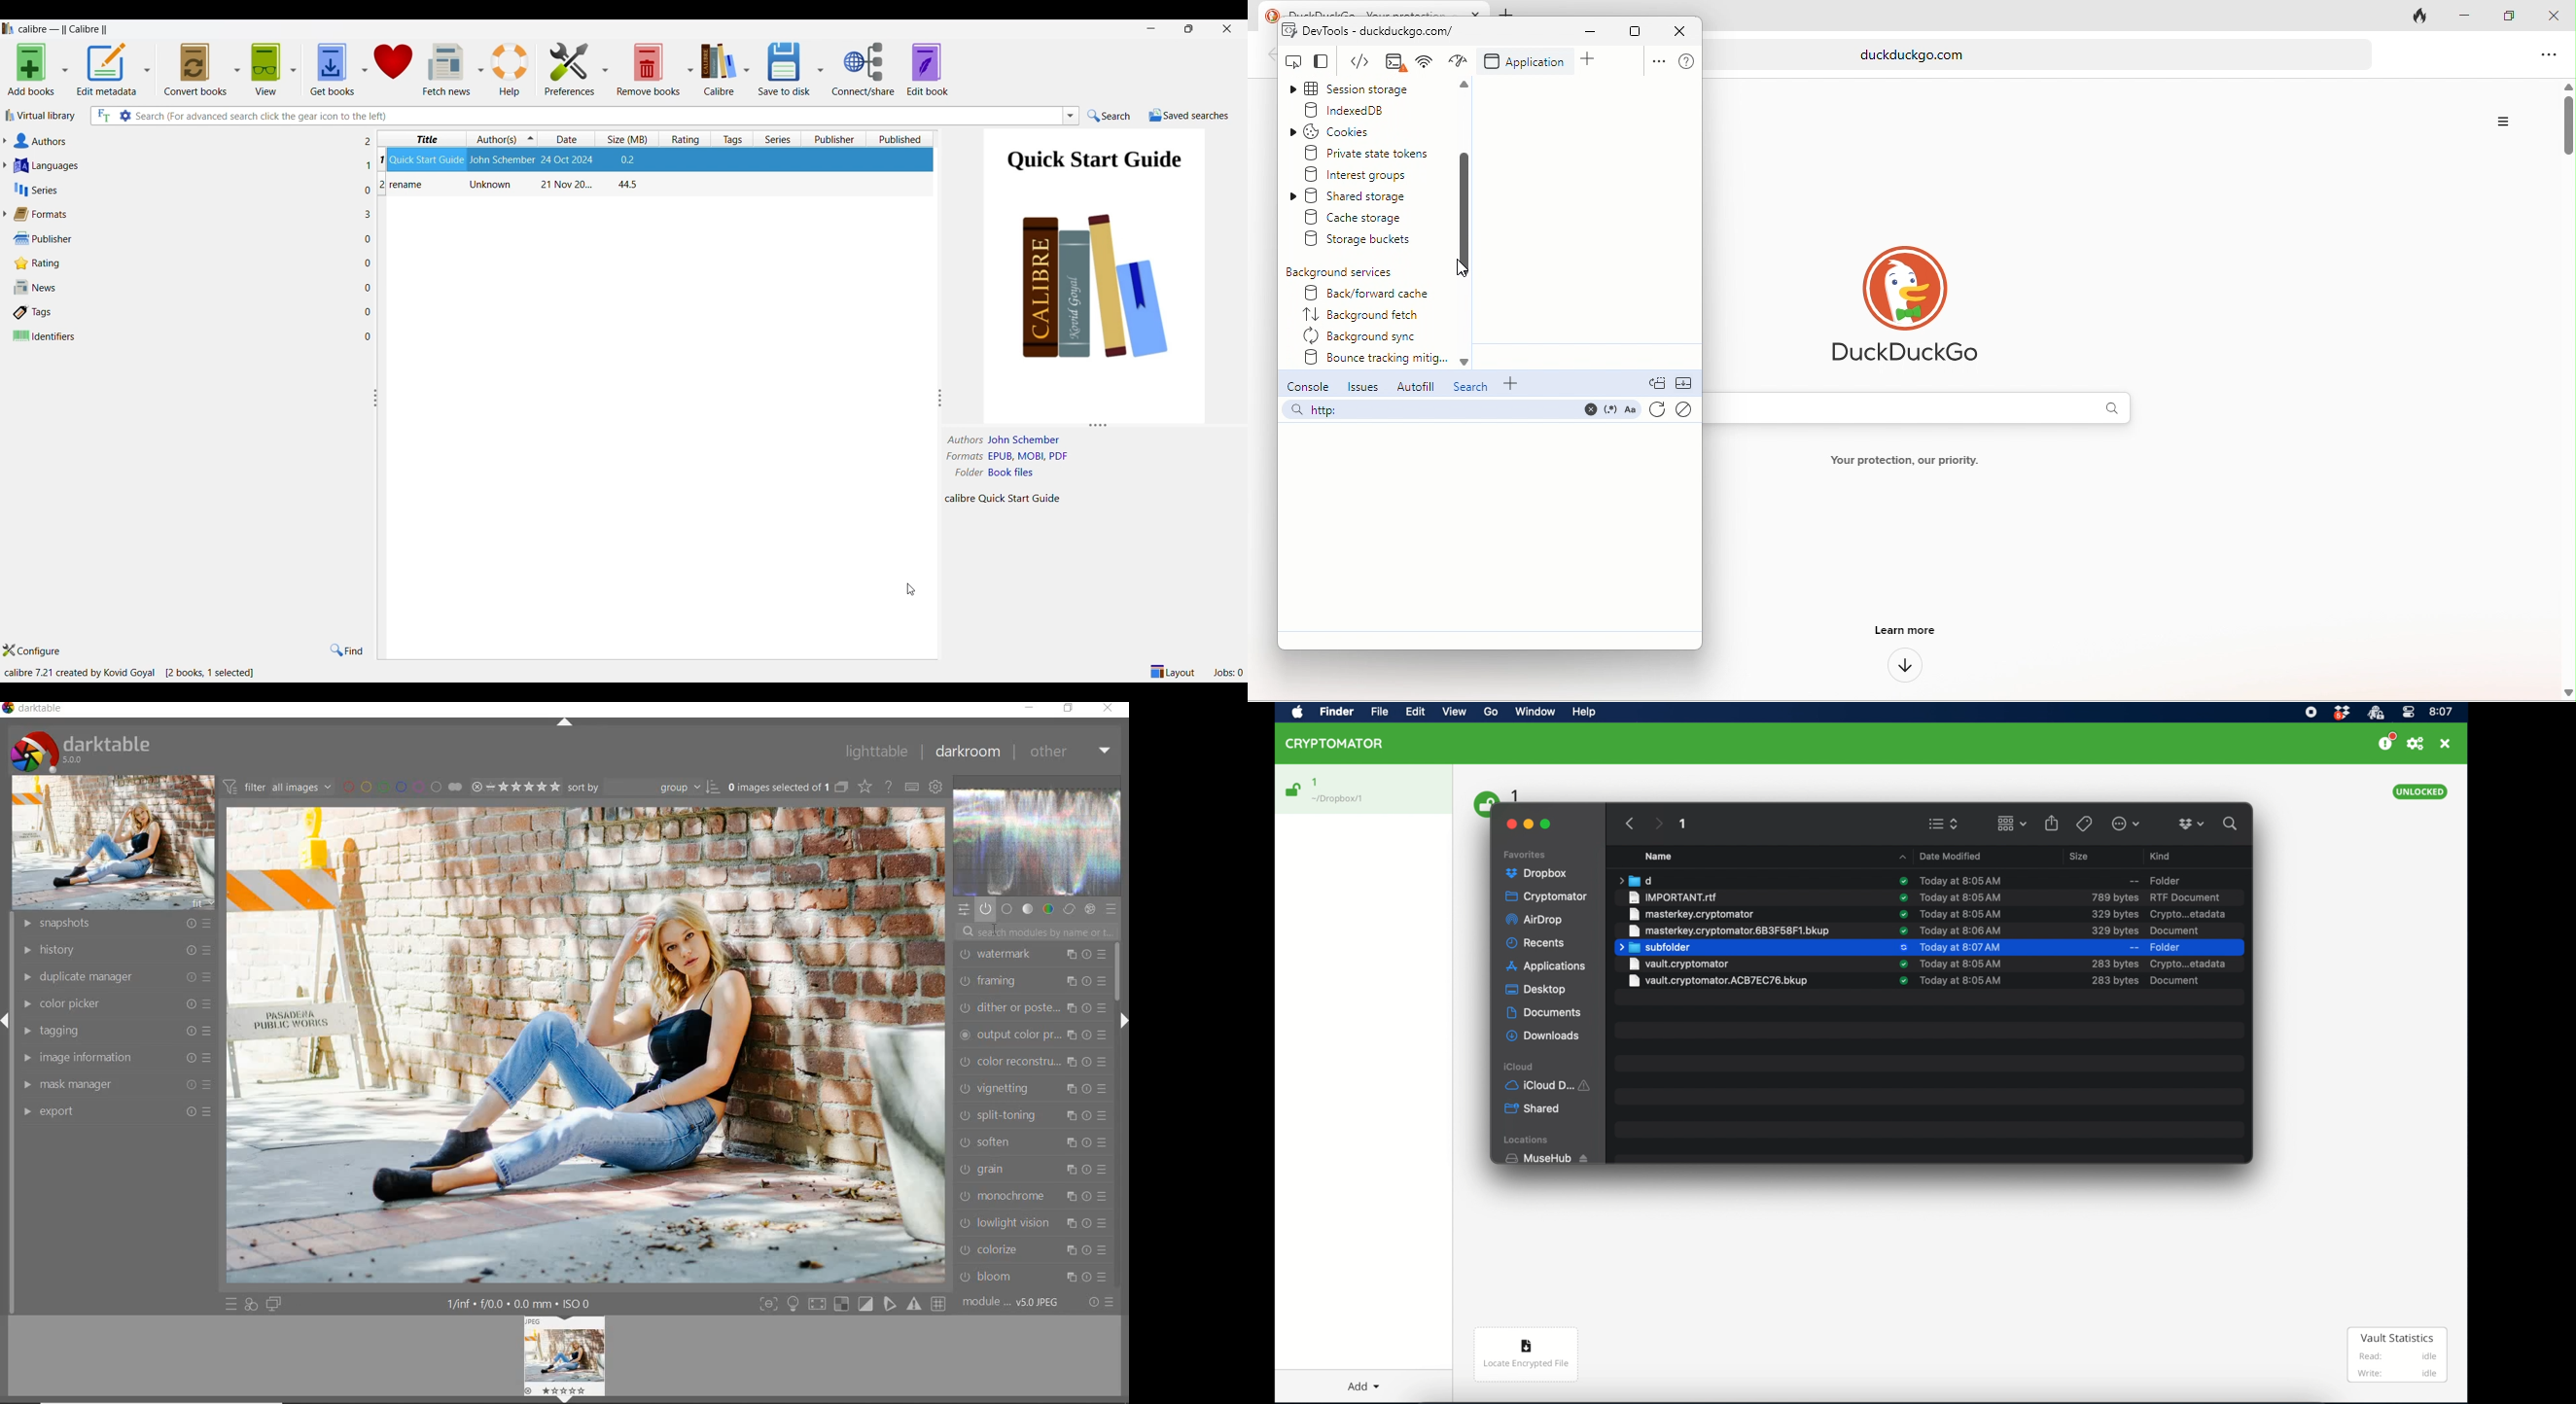 This screenshot has height=1428, width=2576. I want to click on book files, so click(1011, 472).